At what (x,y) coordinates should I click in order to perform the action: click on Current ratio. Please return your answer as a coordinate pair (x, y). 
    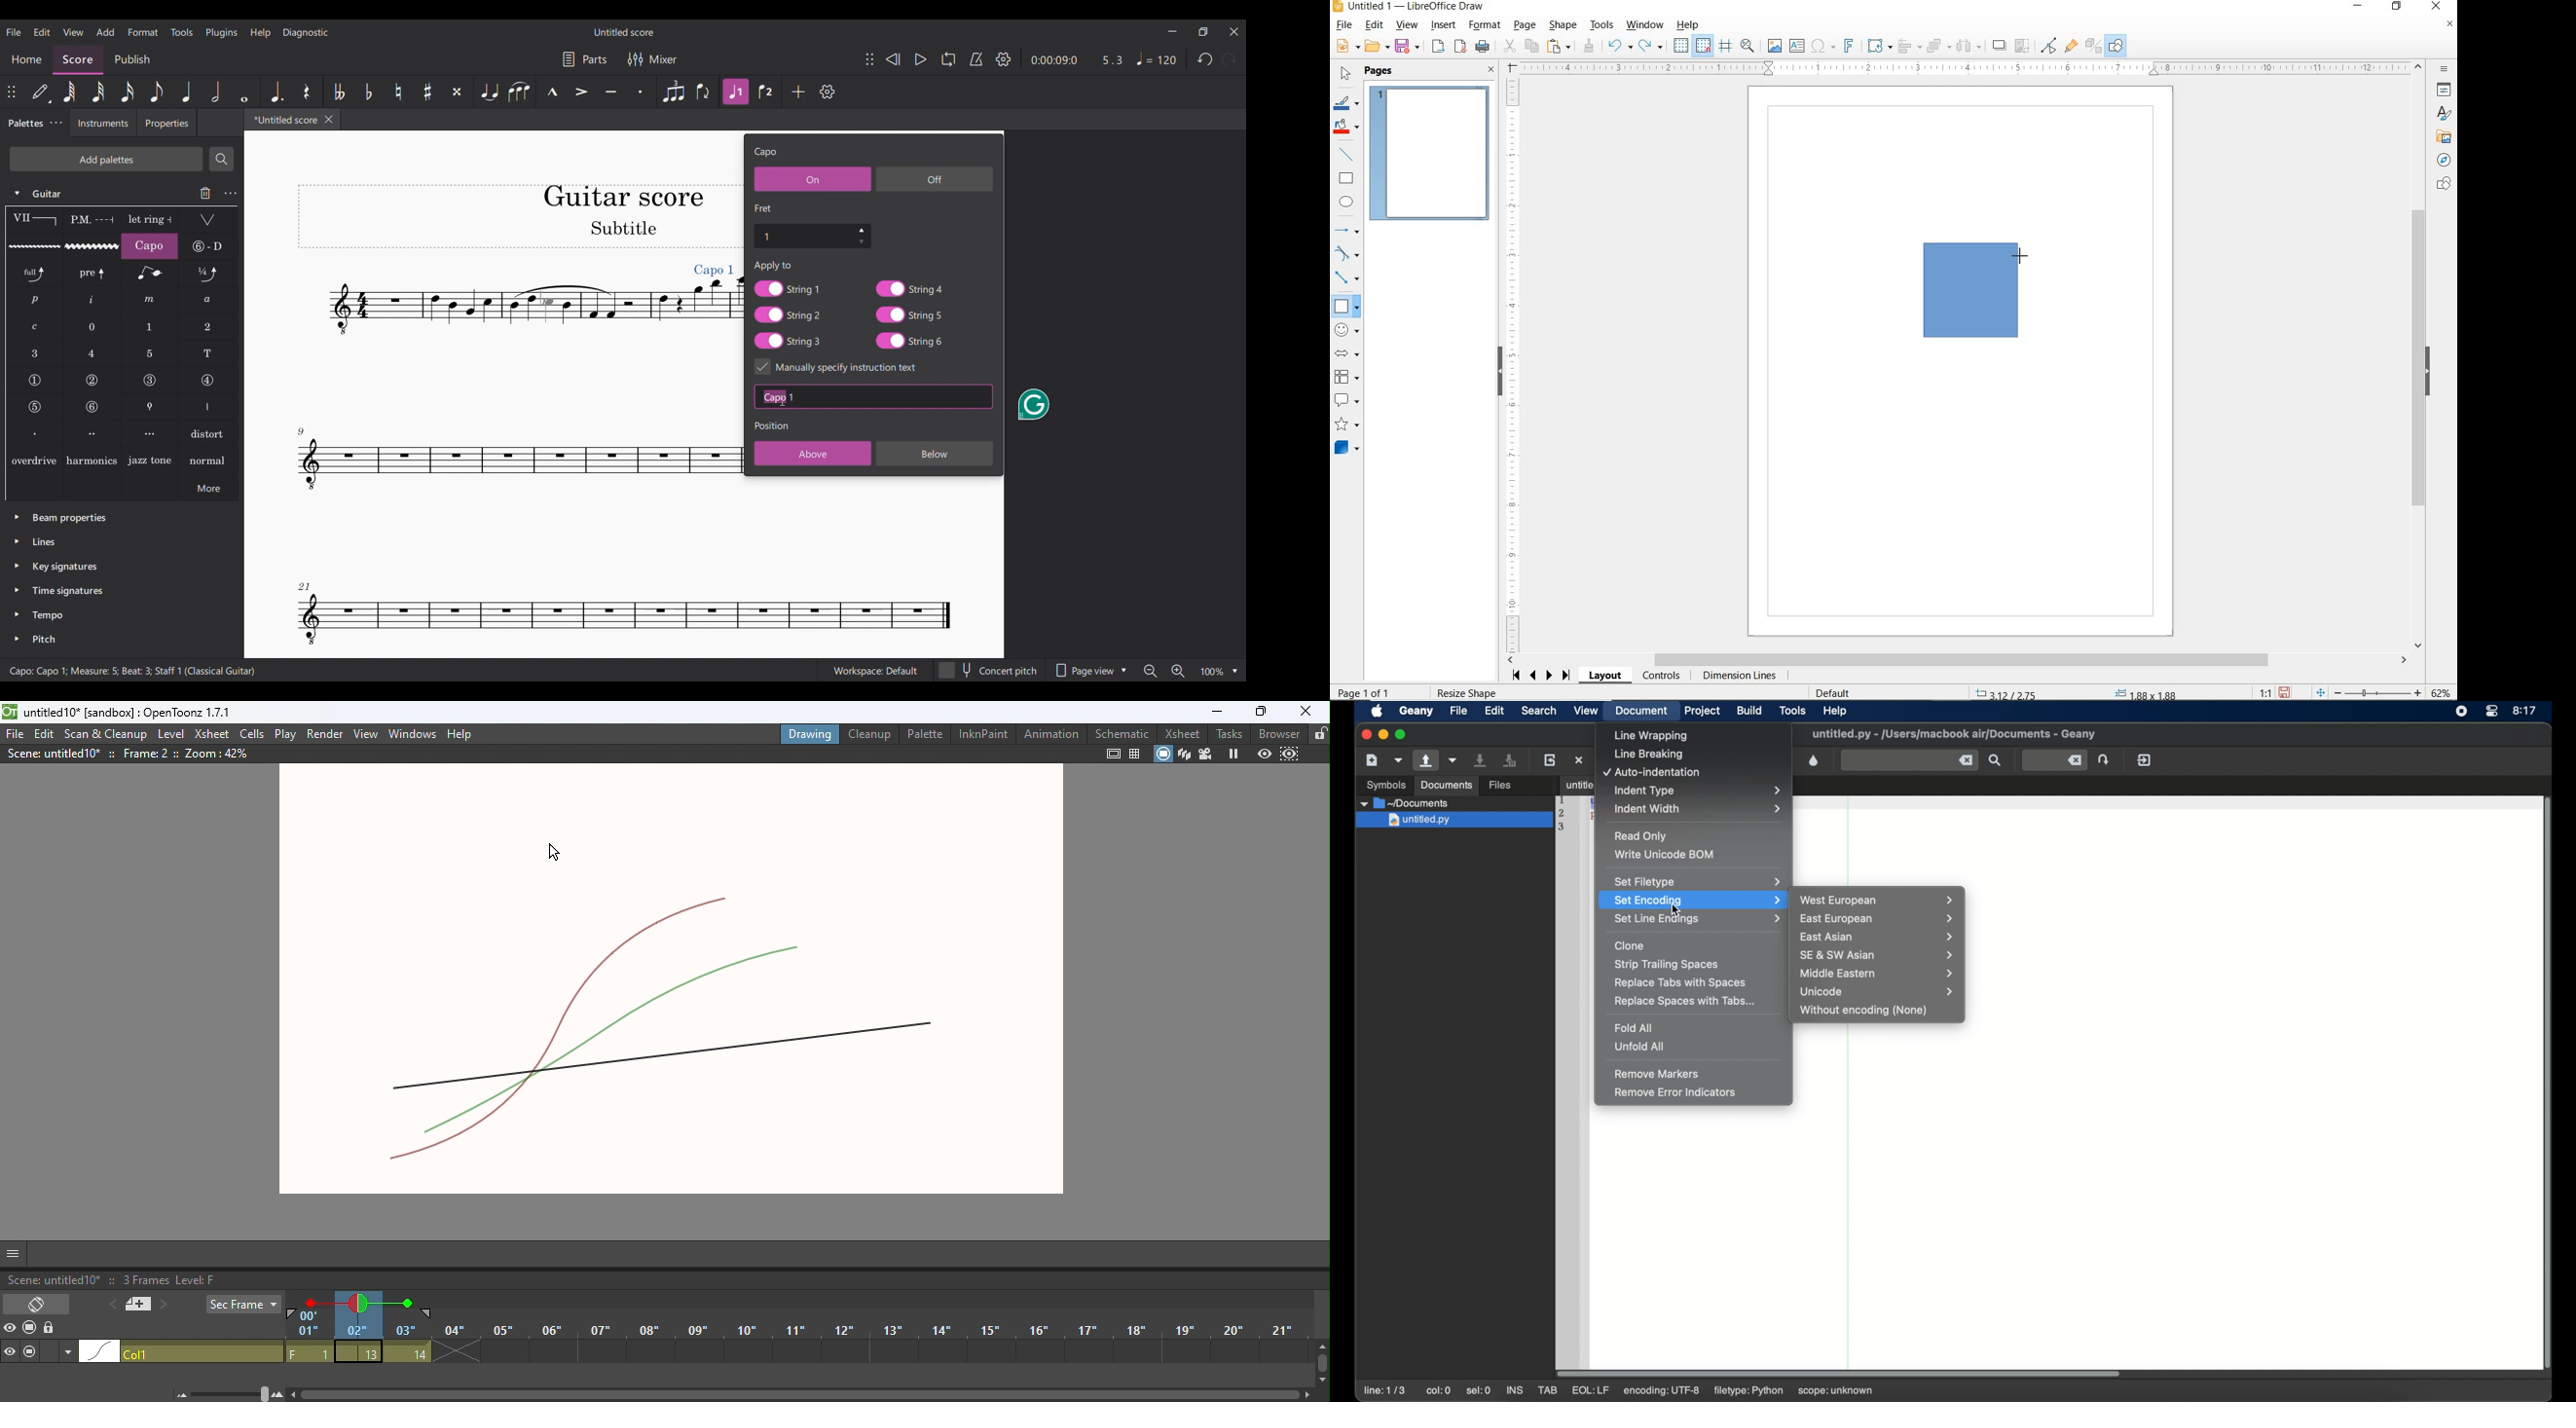
    Looking at the image, I should click on (1112, 60).